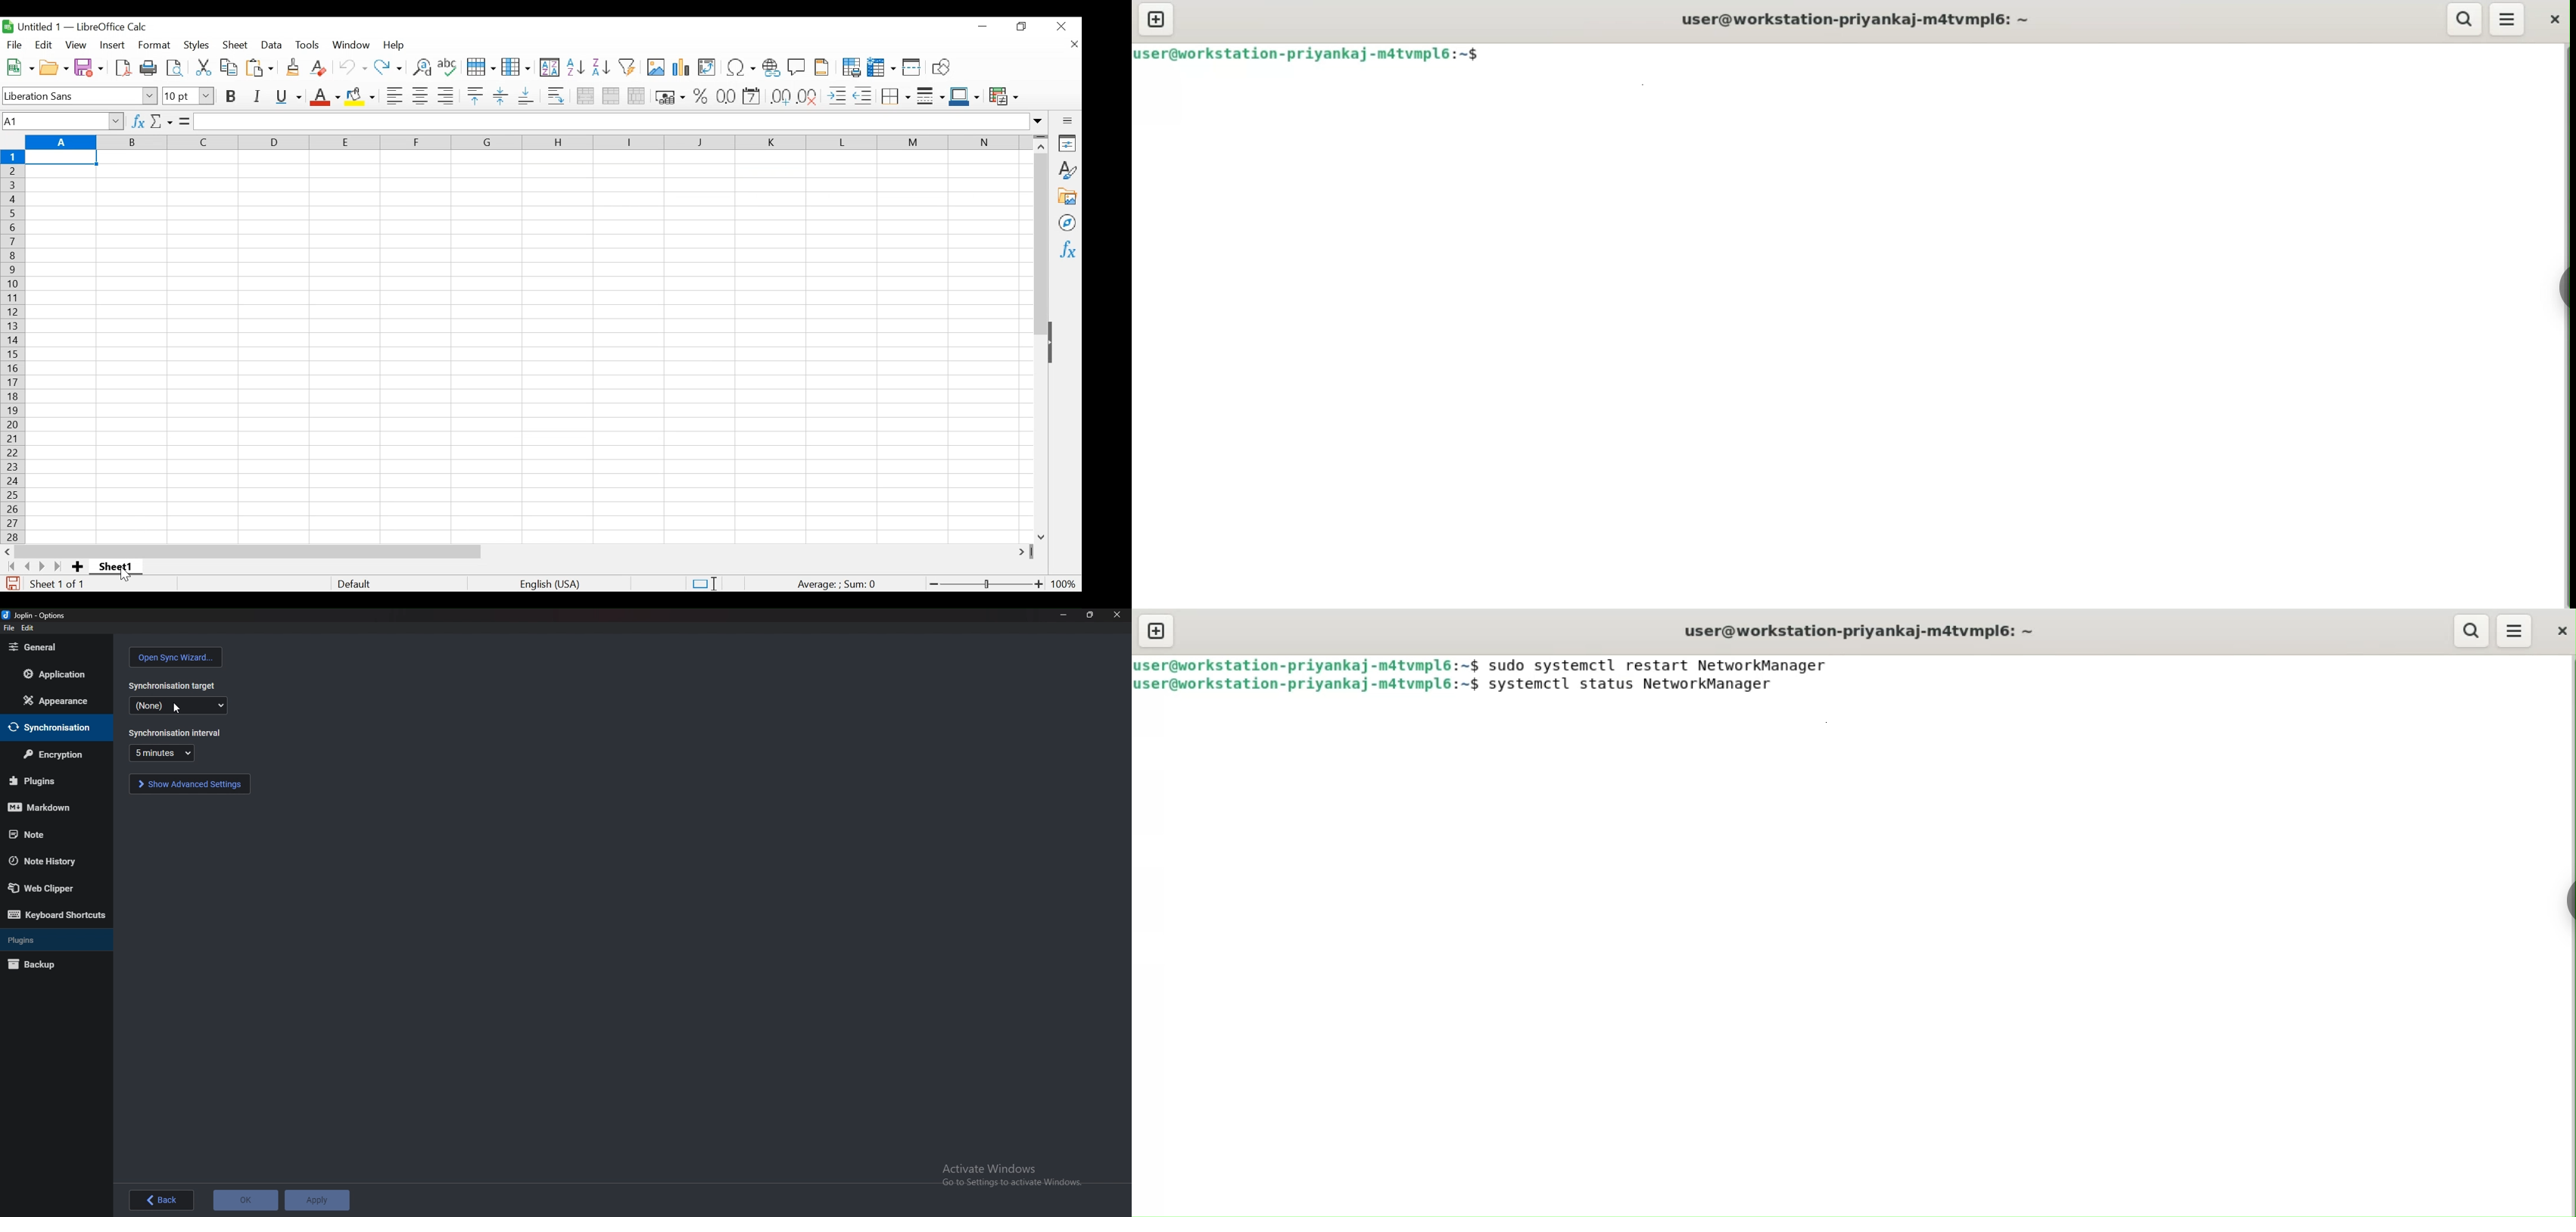  What do you see at coordinates (320, 68) in the screenshot?
I see `Clear Direct Formatting` at bounding box center [320, 68].